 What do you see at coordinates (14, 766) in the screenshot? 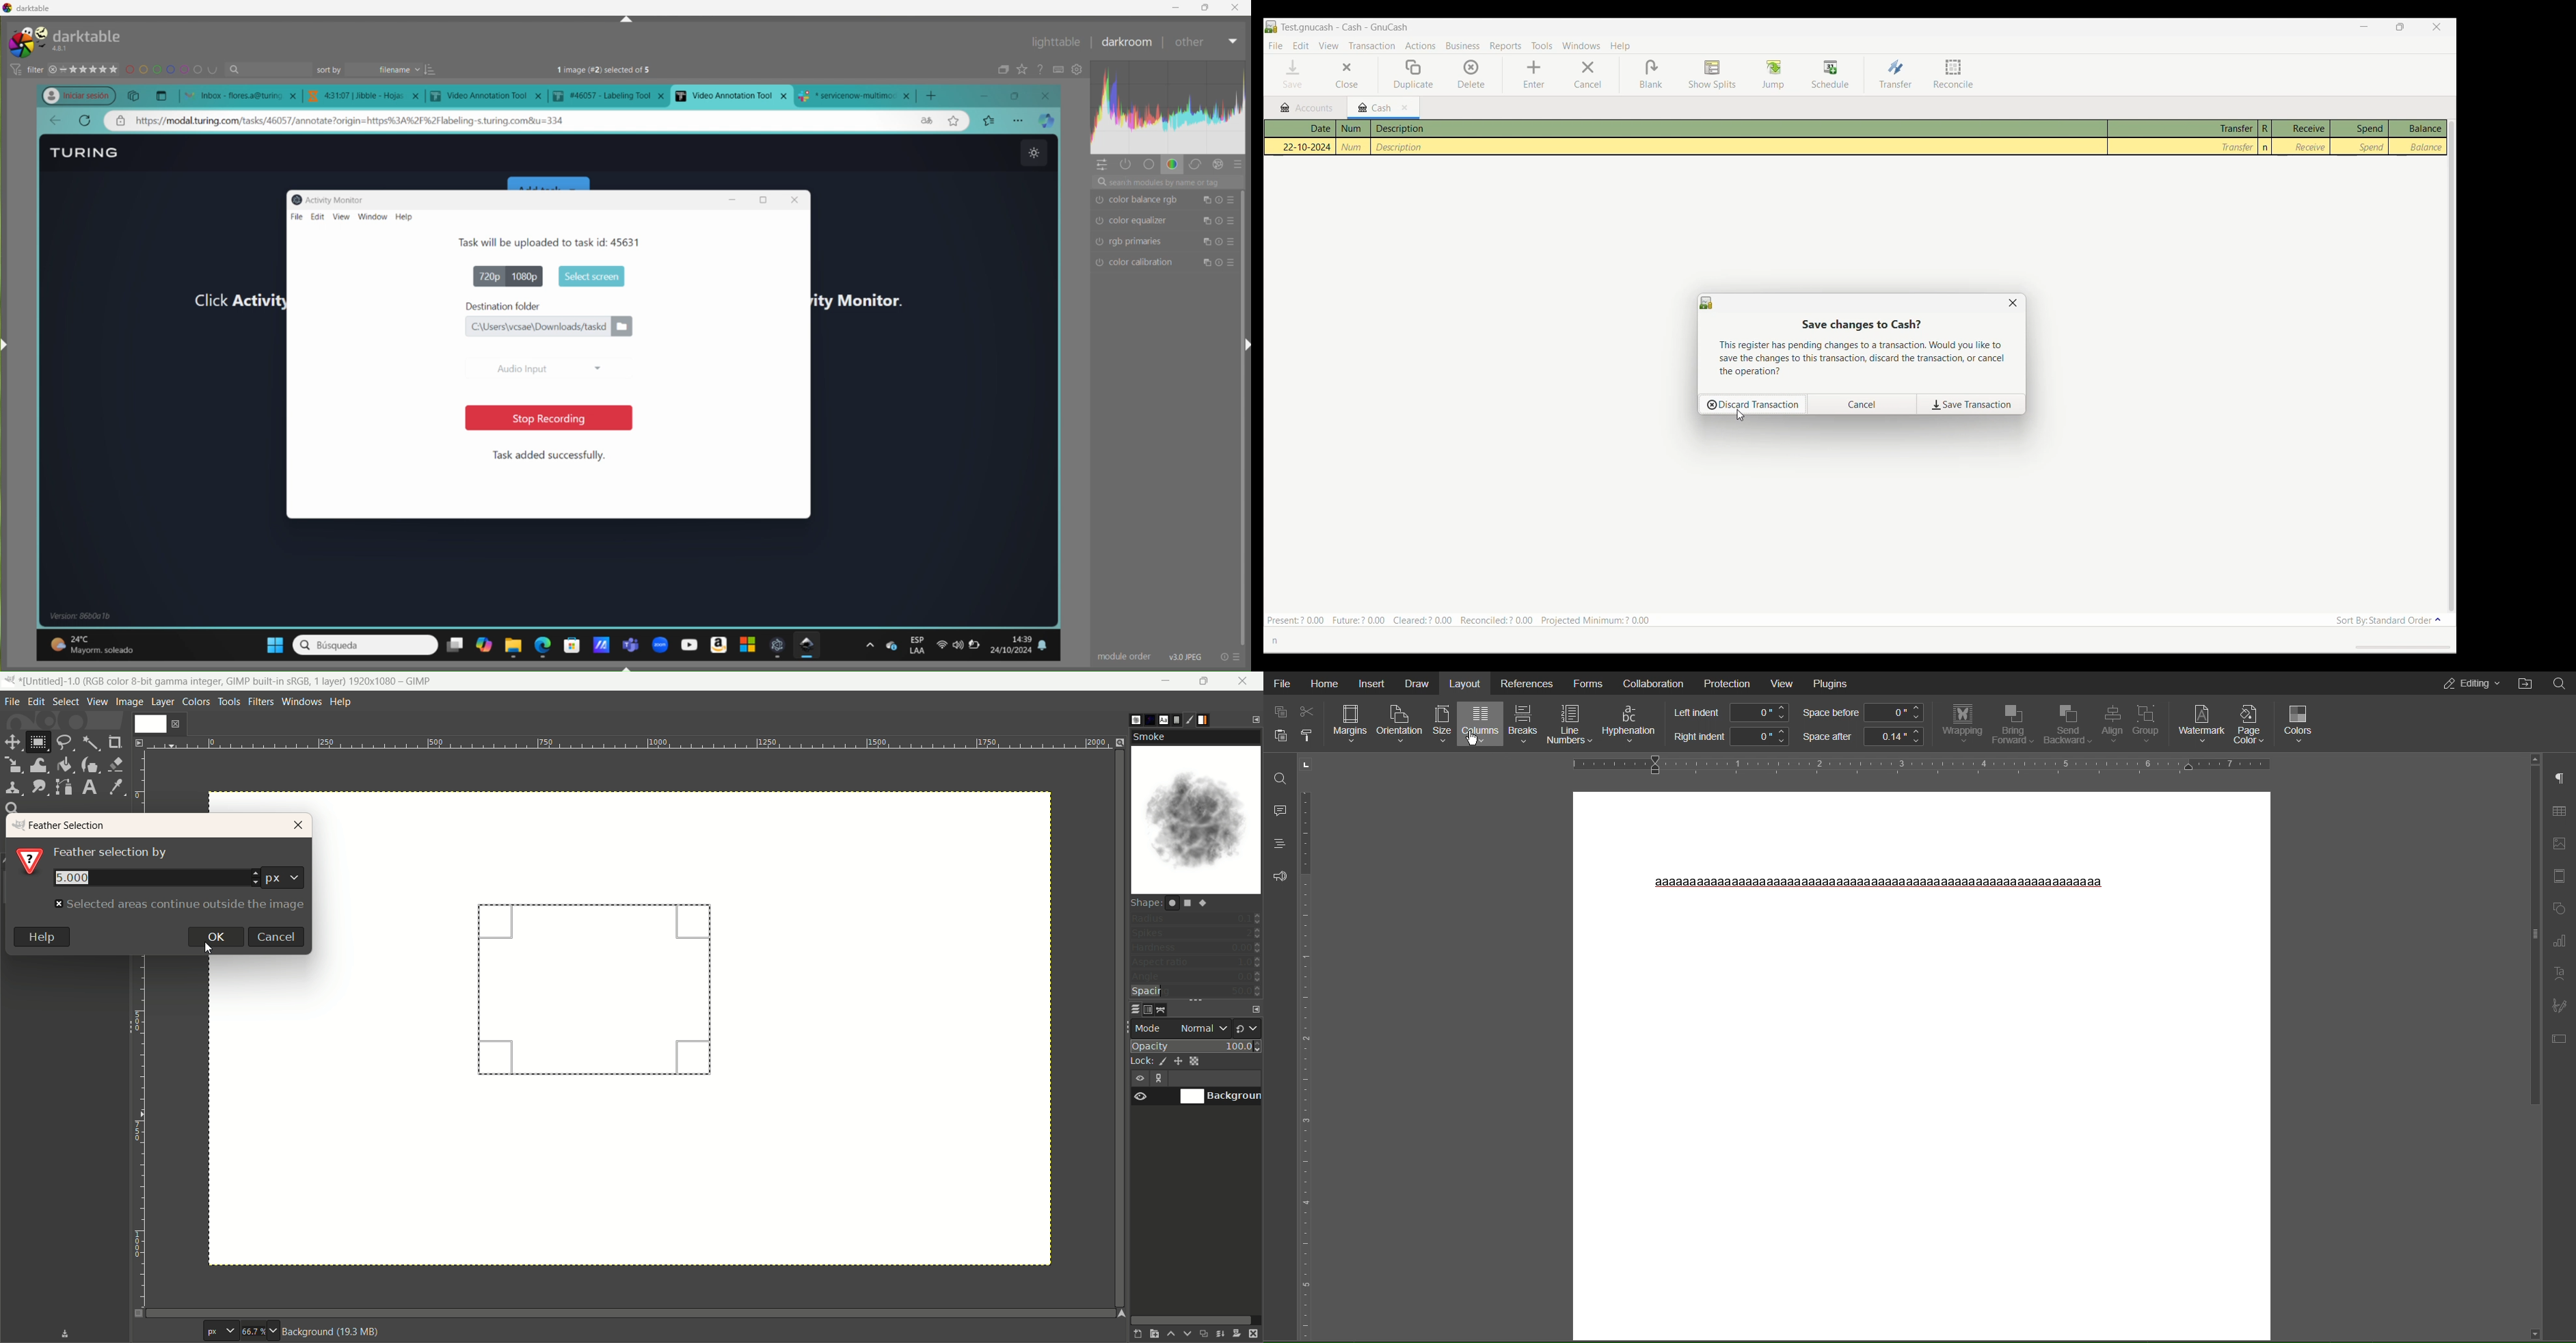
I see `scale tool` at bounding box center [14, 766].